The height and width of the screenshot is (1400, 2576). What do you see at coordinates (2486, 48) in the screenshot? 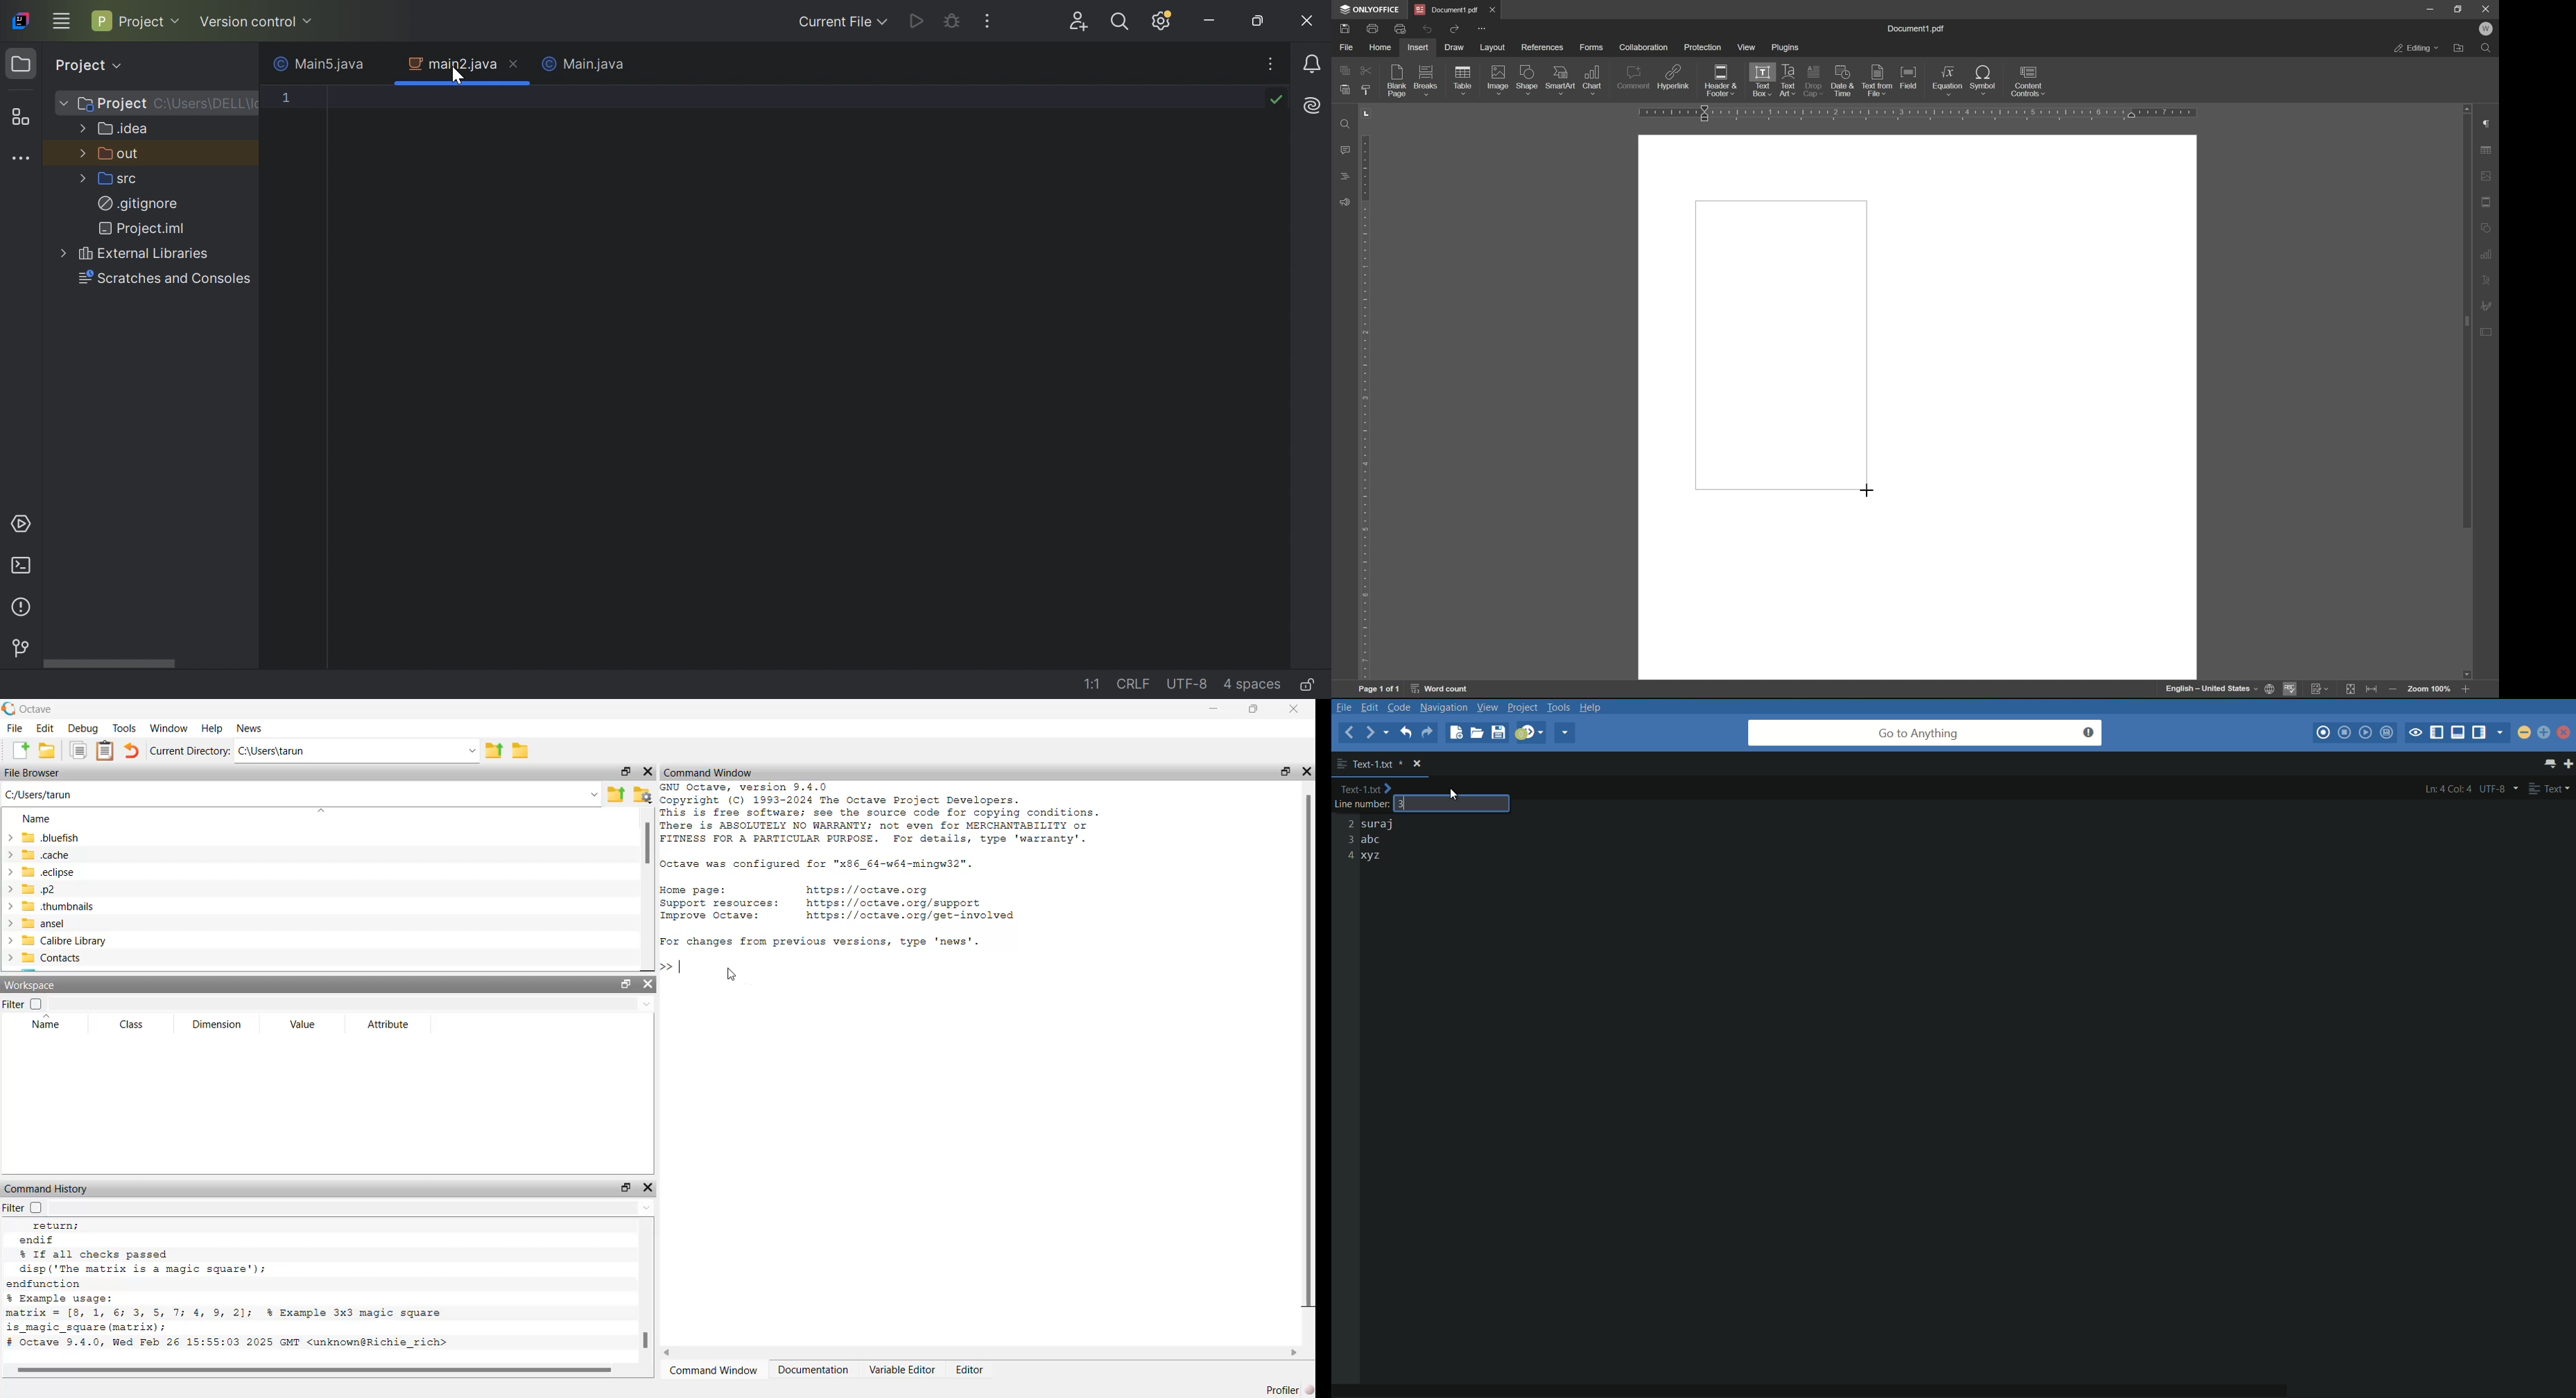
I see `Find` at bounding box center [2486, 48].